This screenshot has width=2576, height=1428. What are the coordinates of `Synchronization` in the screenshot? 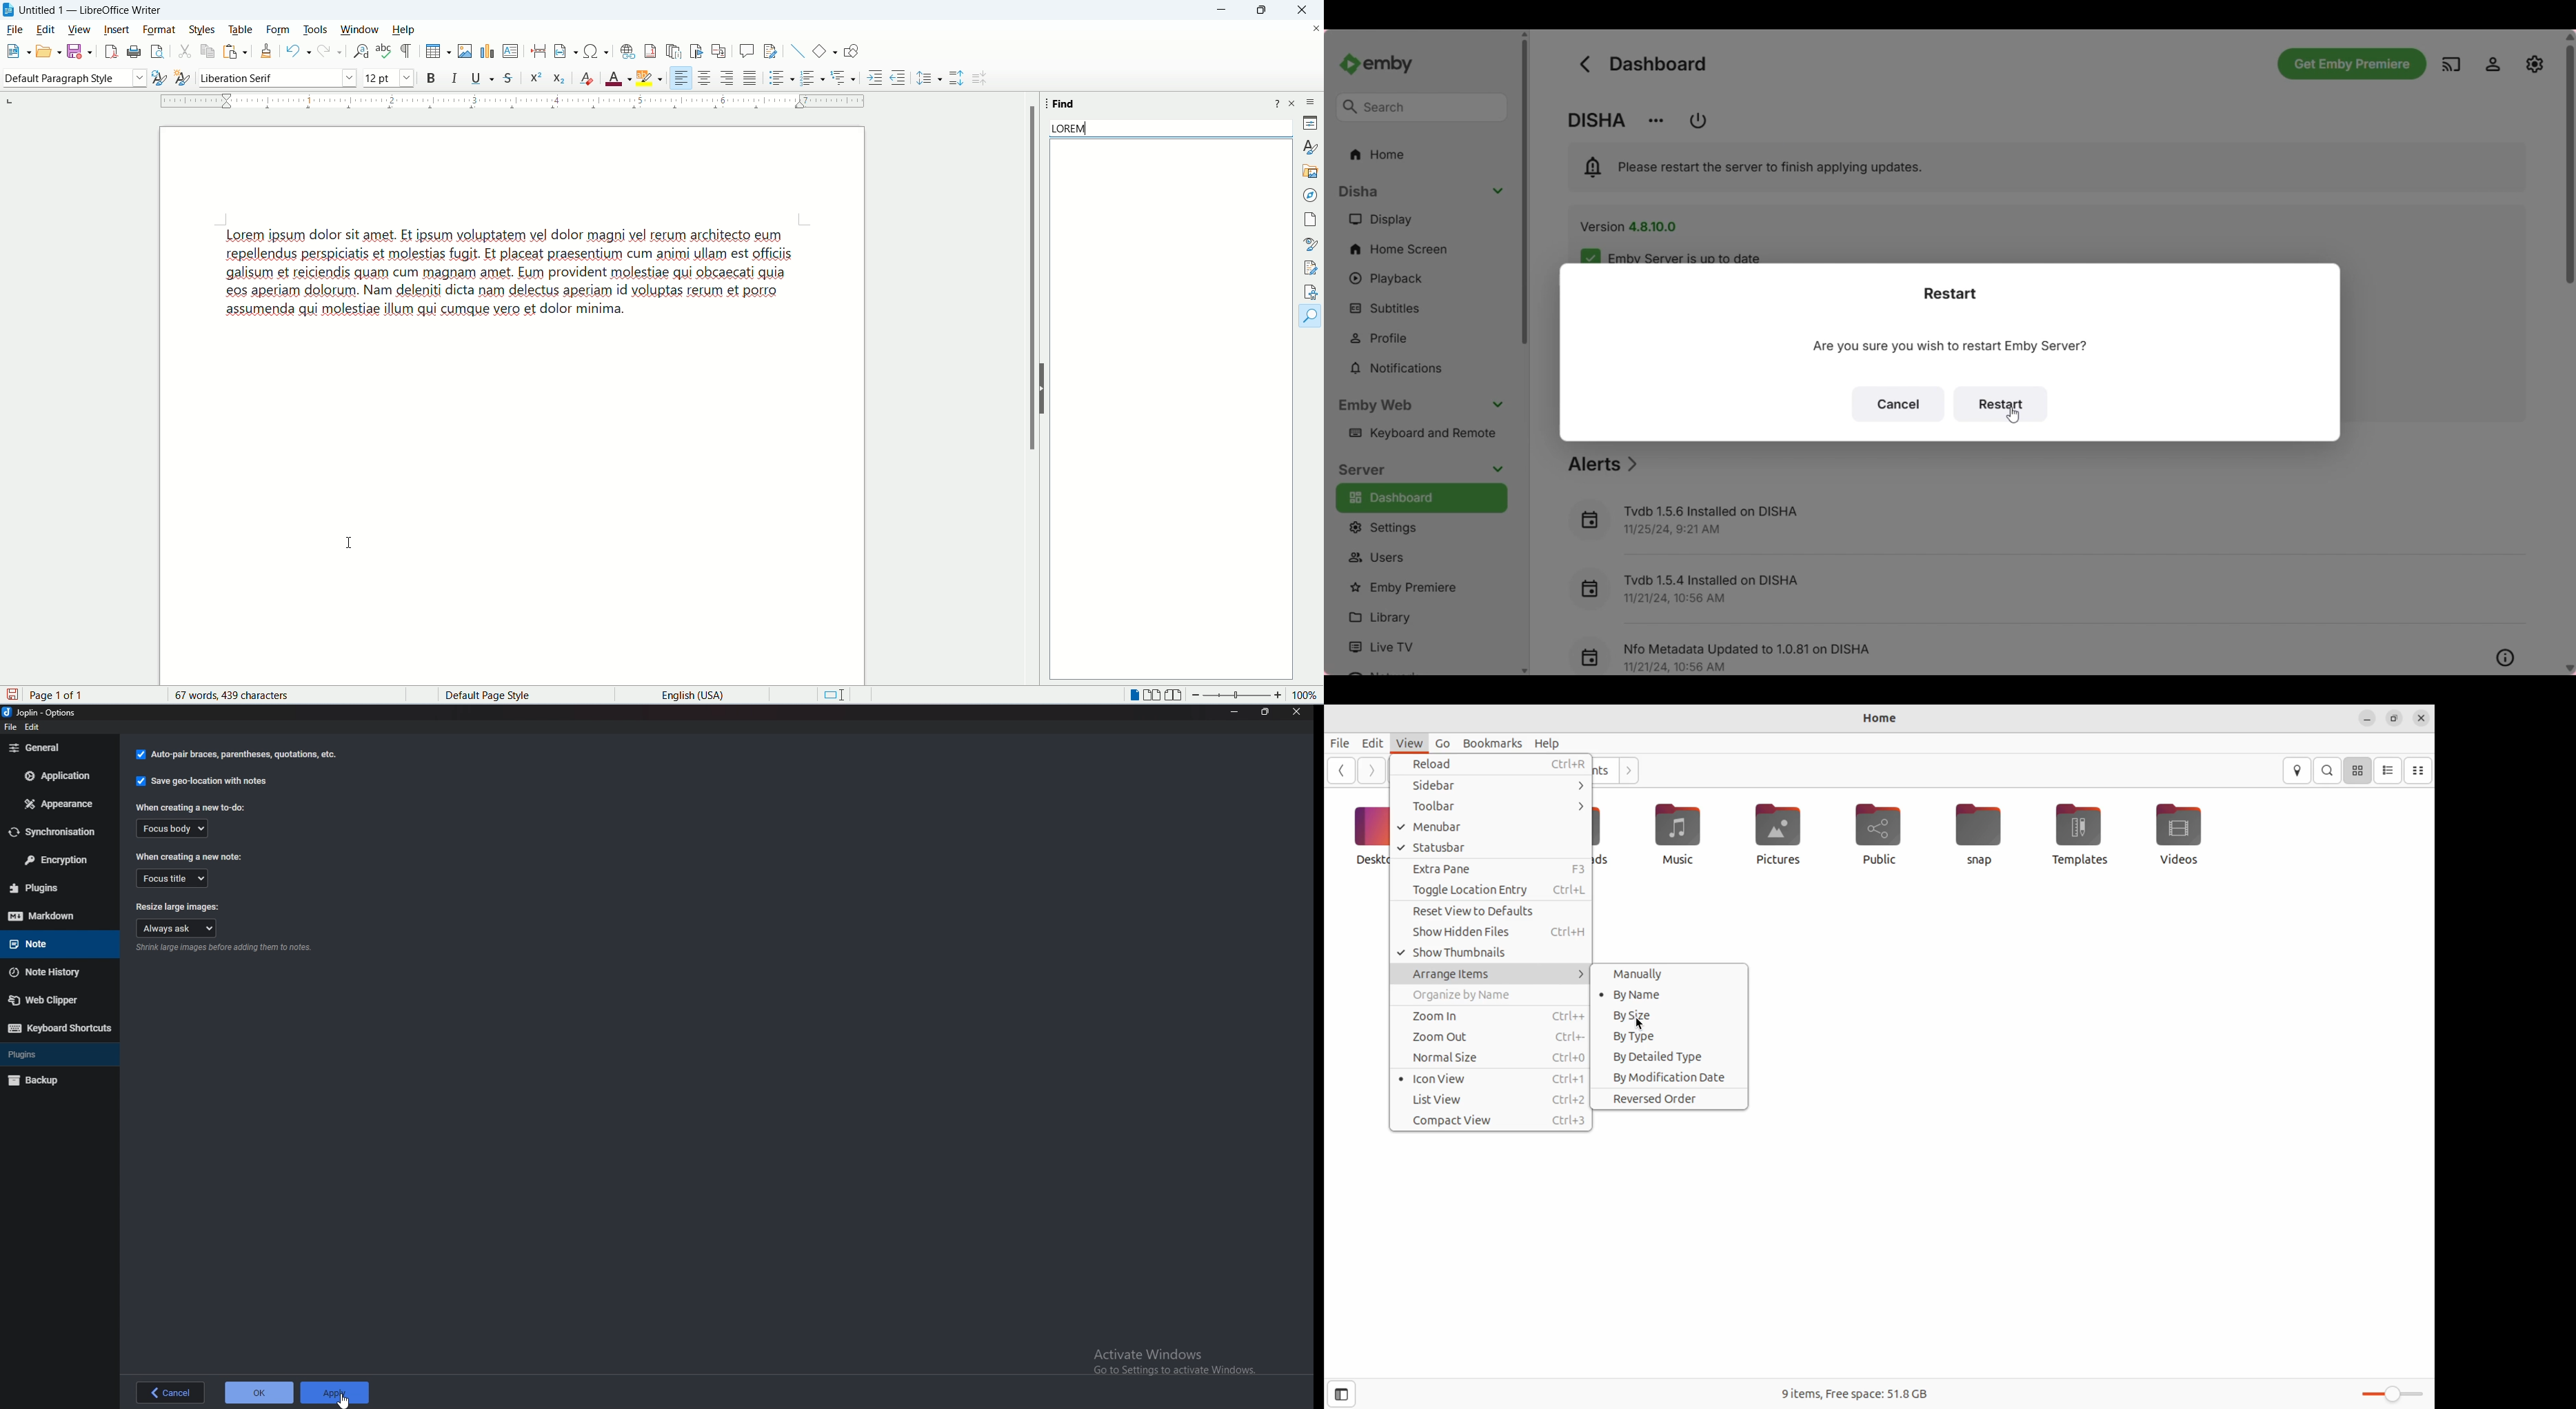 It's located at (55, 832).